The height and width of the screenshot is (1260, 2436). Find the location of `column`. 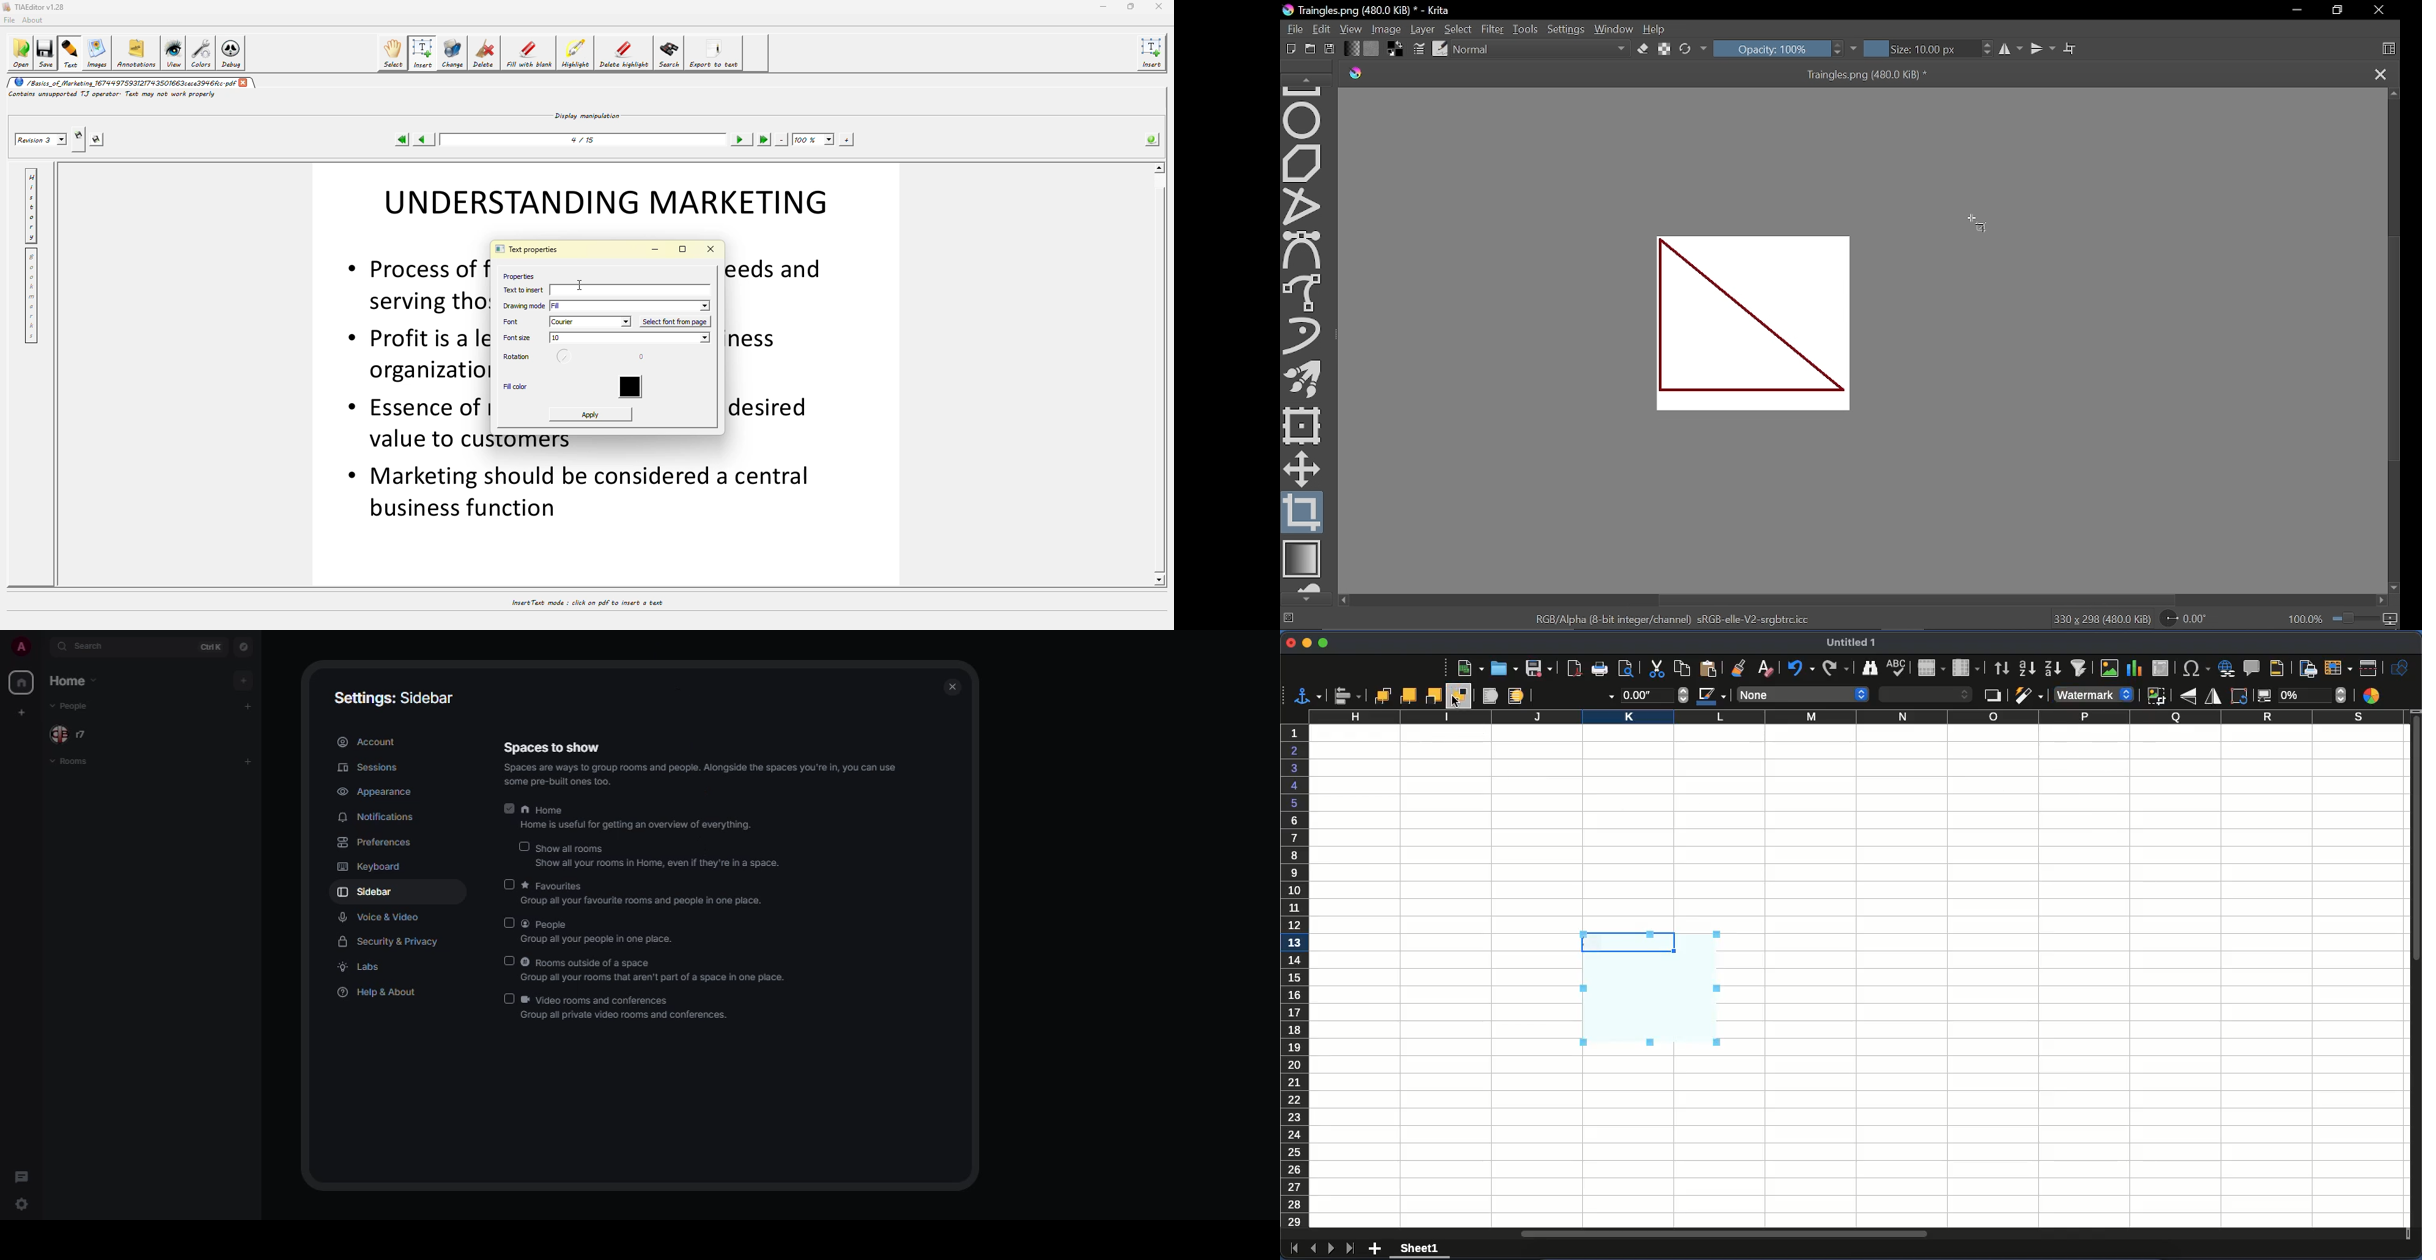

column is located at coordinates (1855, 717).